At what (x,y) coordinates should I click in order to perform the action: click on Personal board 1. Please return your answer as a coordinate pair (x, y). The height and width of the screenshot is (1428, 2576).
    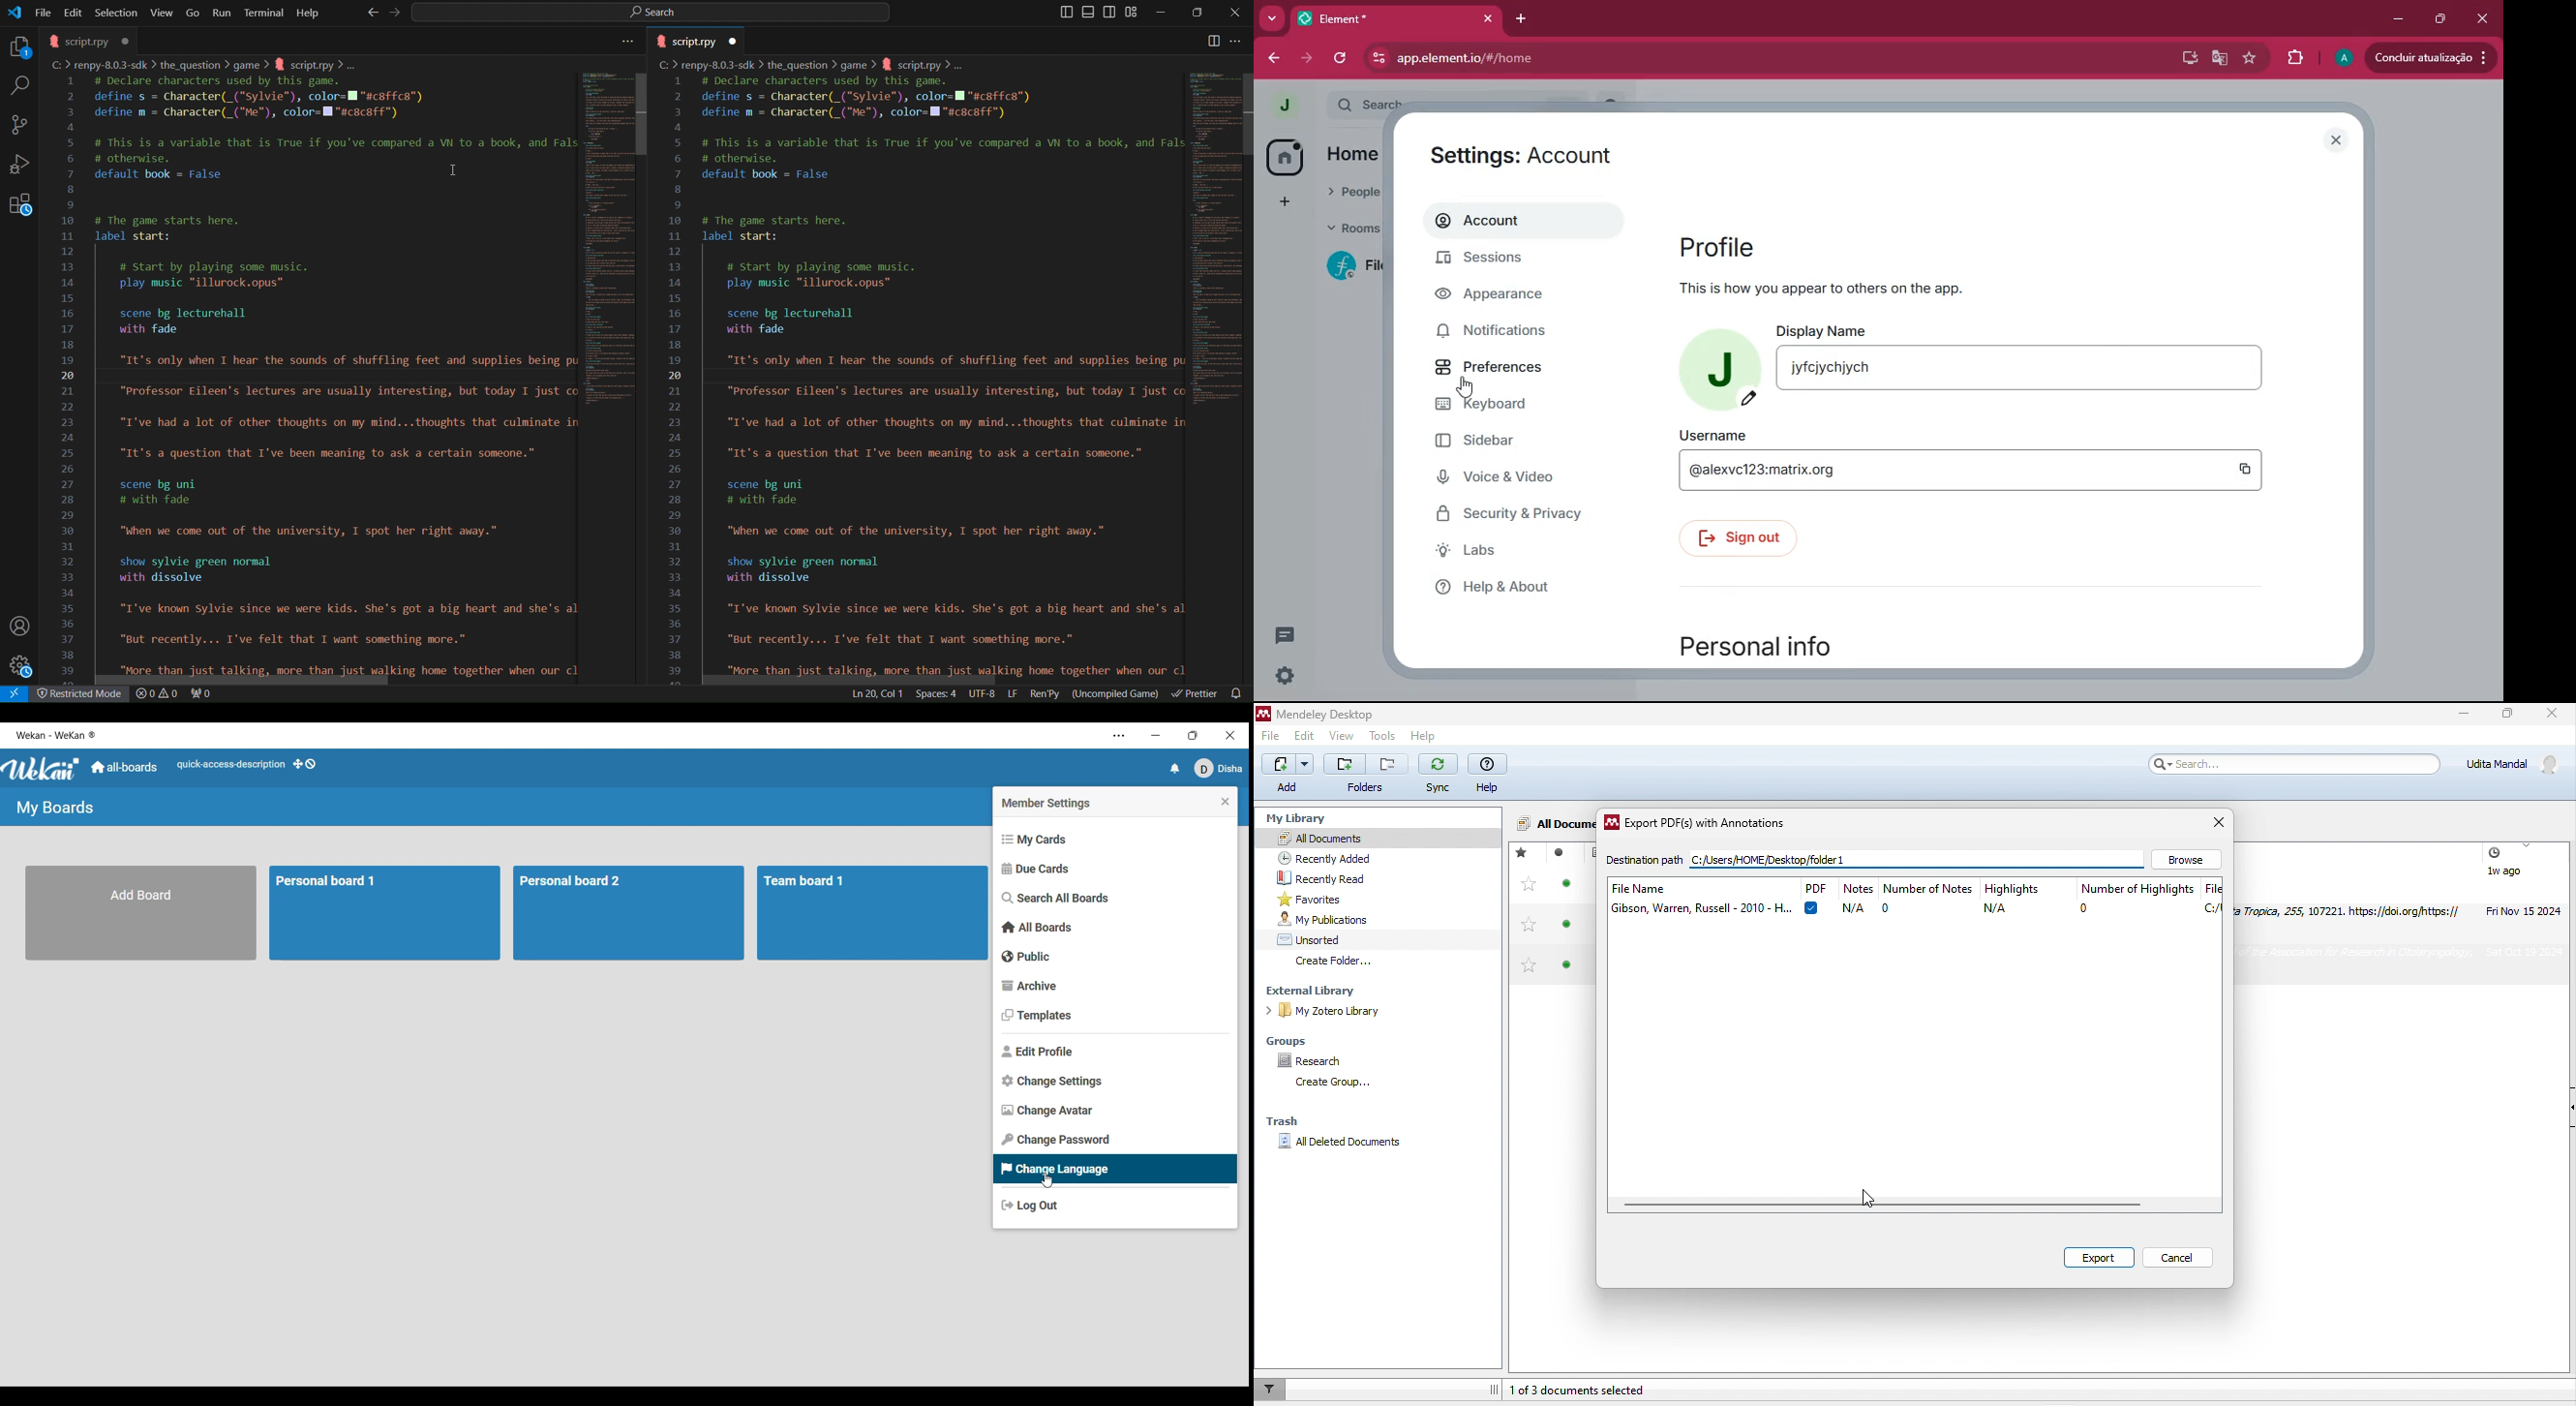
    Looking at the image, I should click on (385, 912).